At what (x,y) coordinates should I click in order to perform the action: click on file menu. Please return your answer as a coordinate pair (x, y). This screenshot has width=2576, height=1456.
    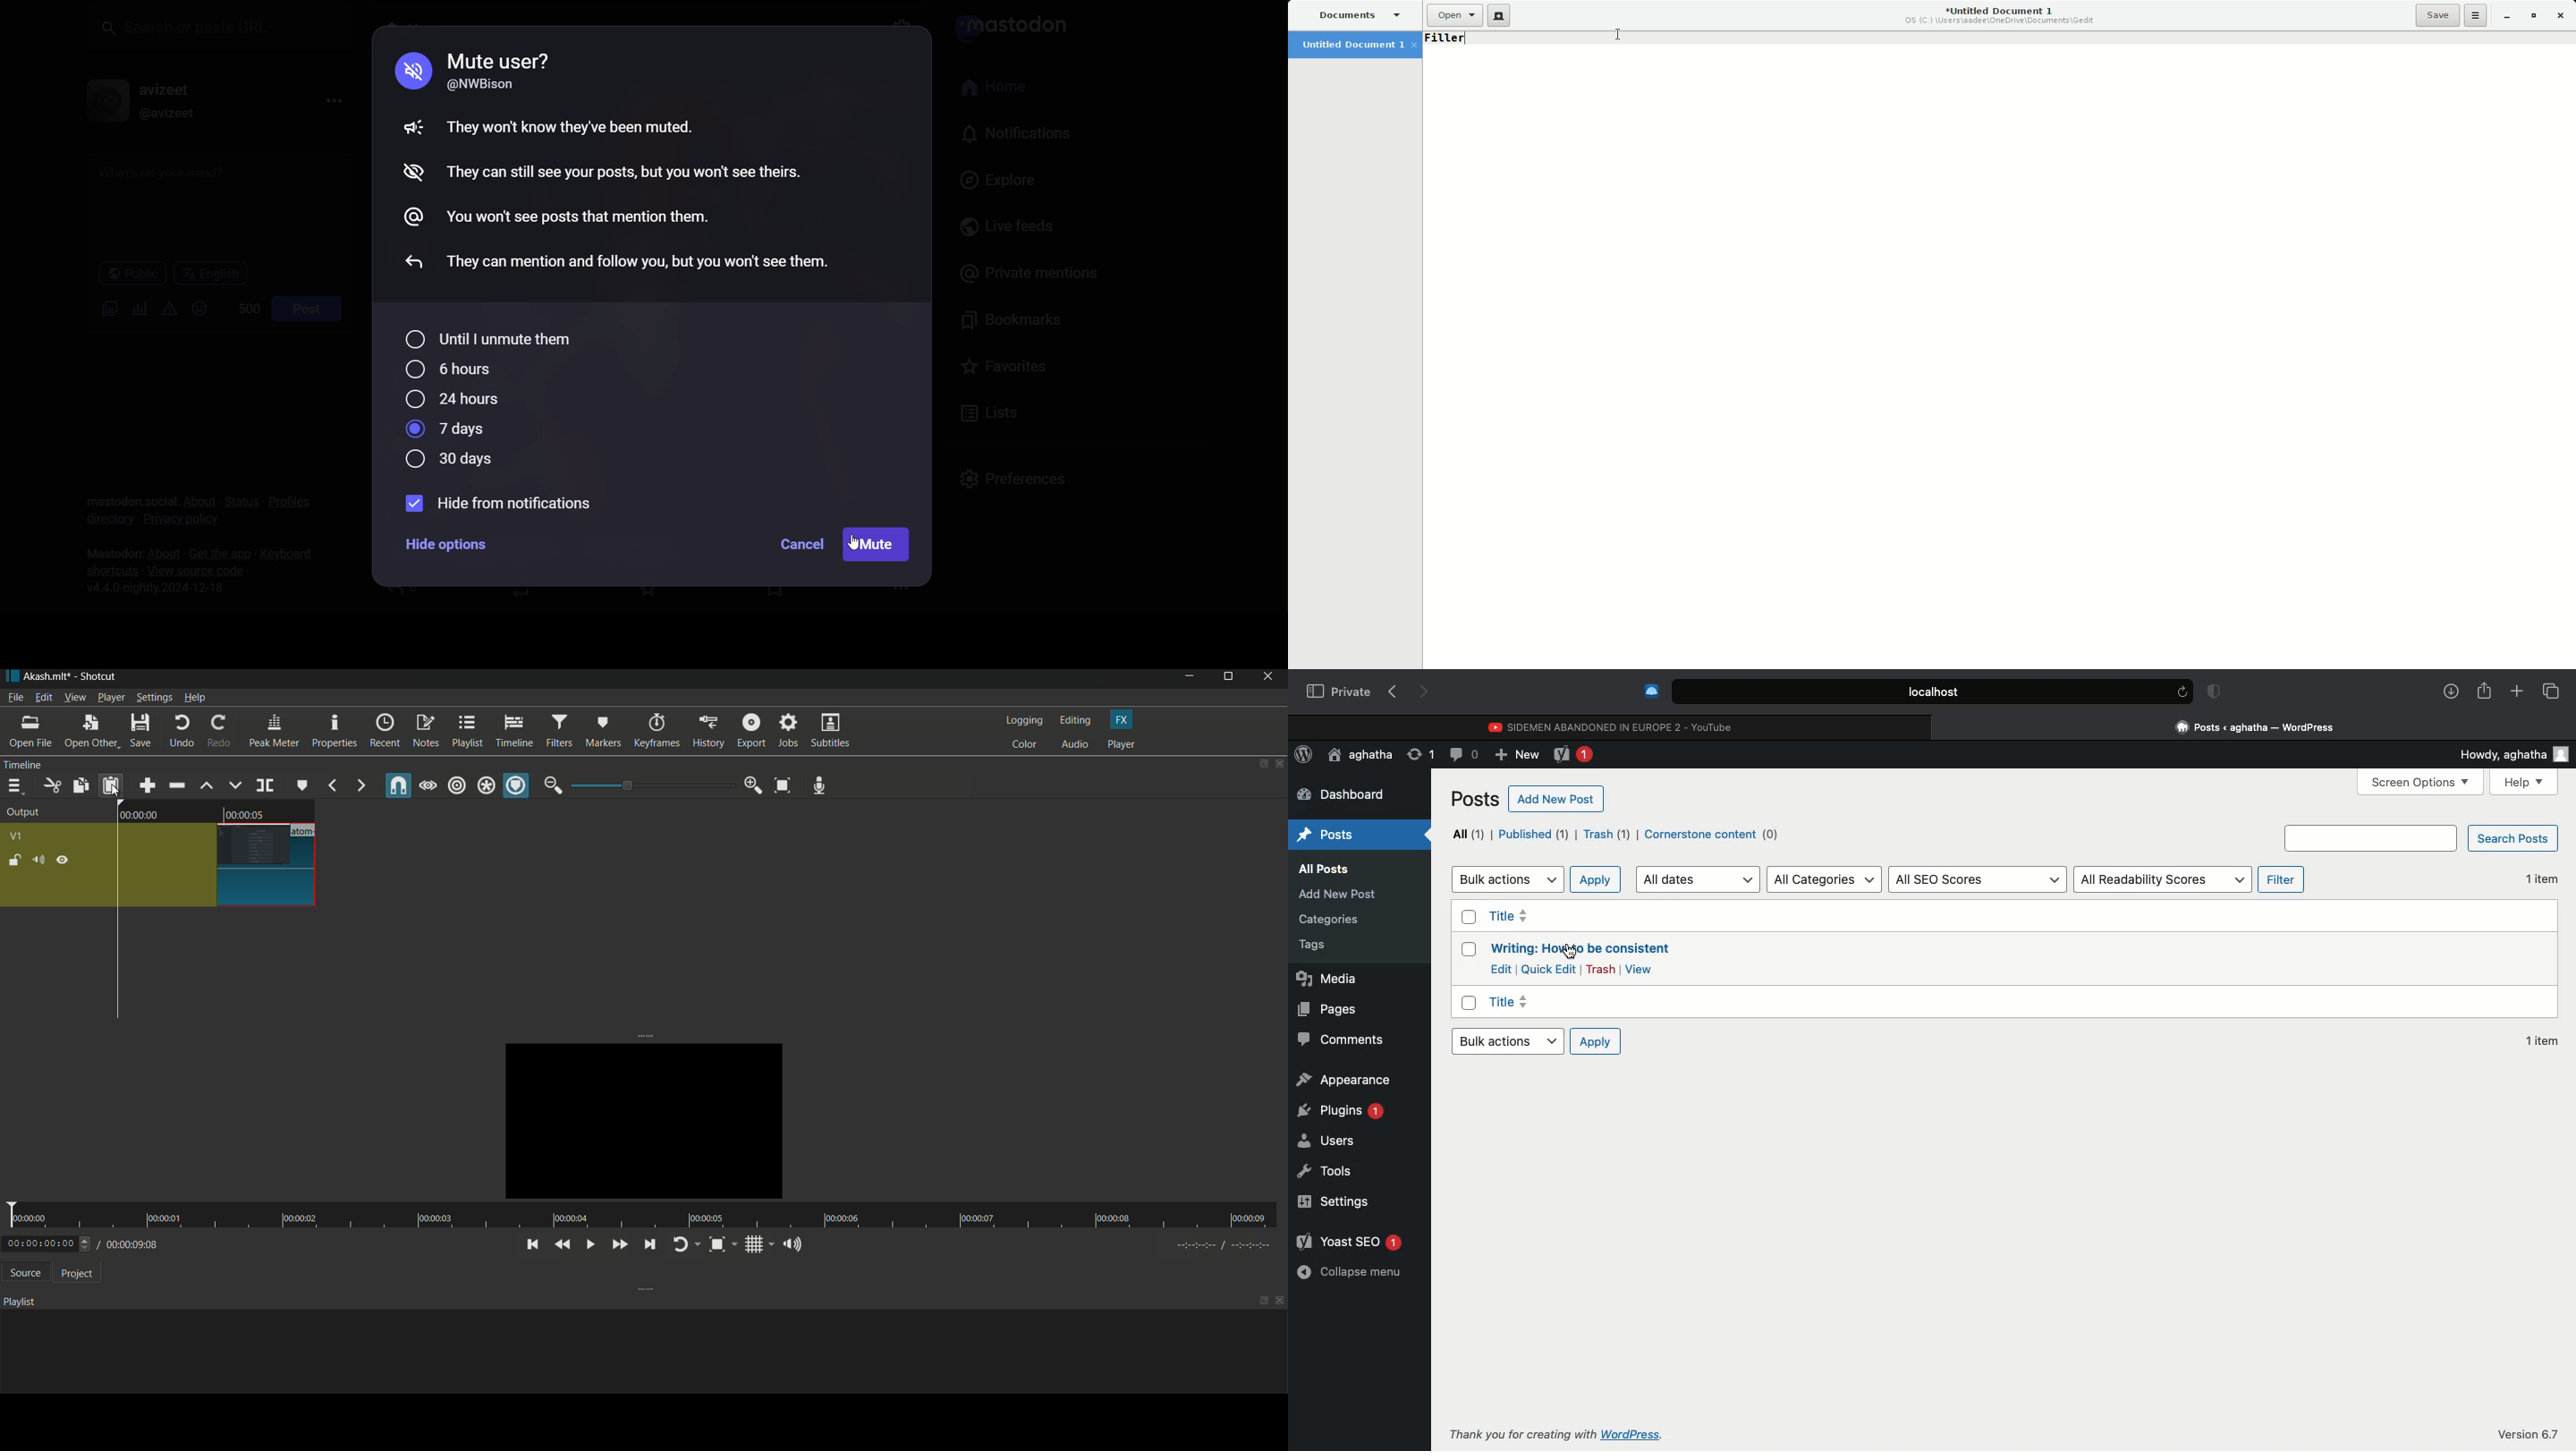
    Looking at the image, I should click on (15, 697).